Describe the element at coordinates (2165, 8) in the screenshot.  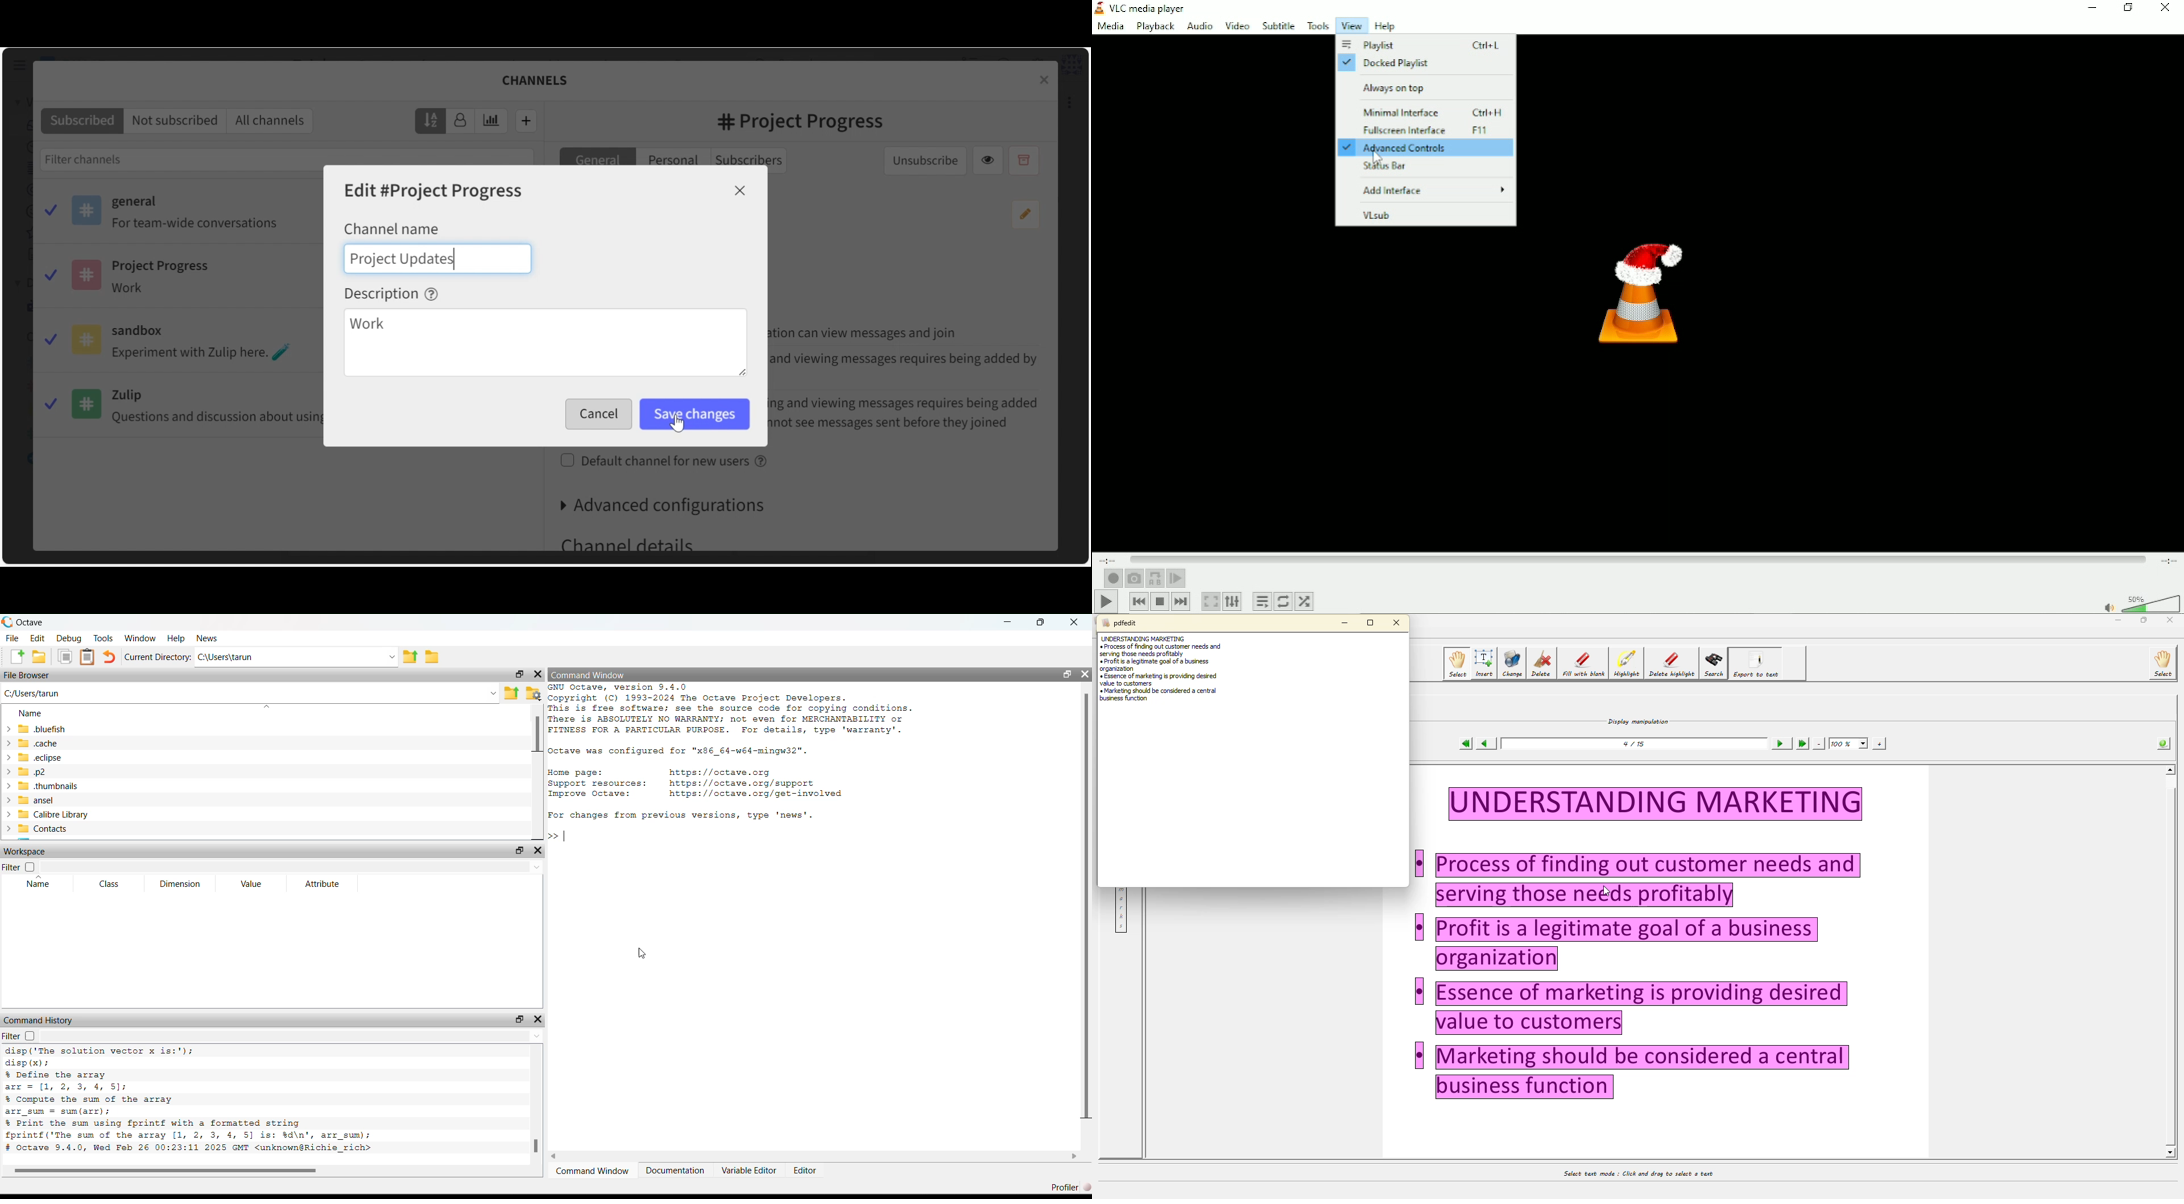
I see `Close` at that location.